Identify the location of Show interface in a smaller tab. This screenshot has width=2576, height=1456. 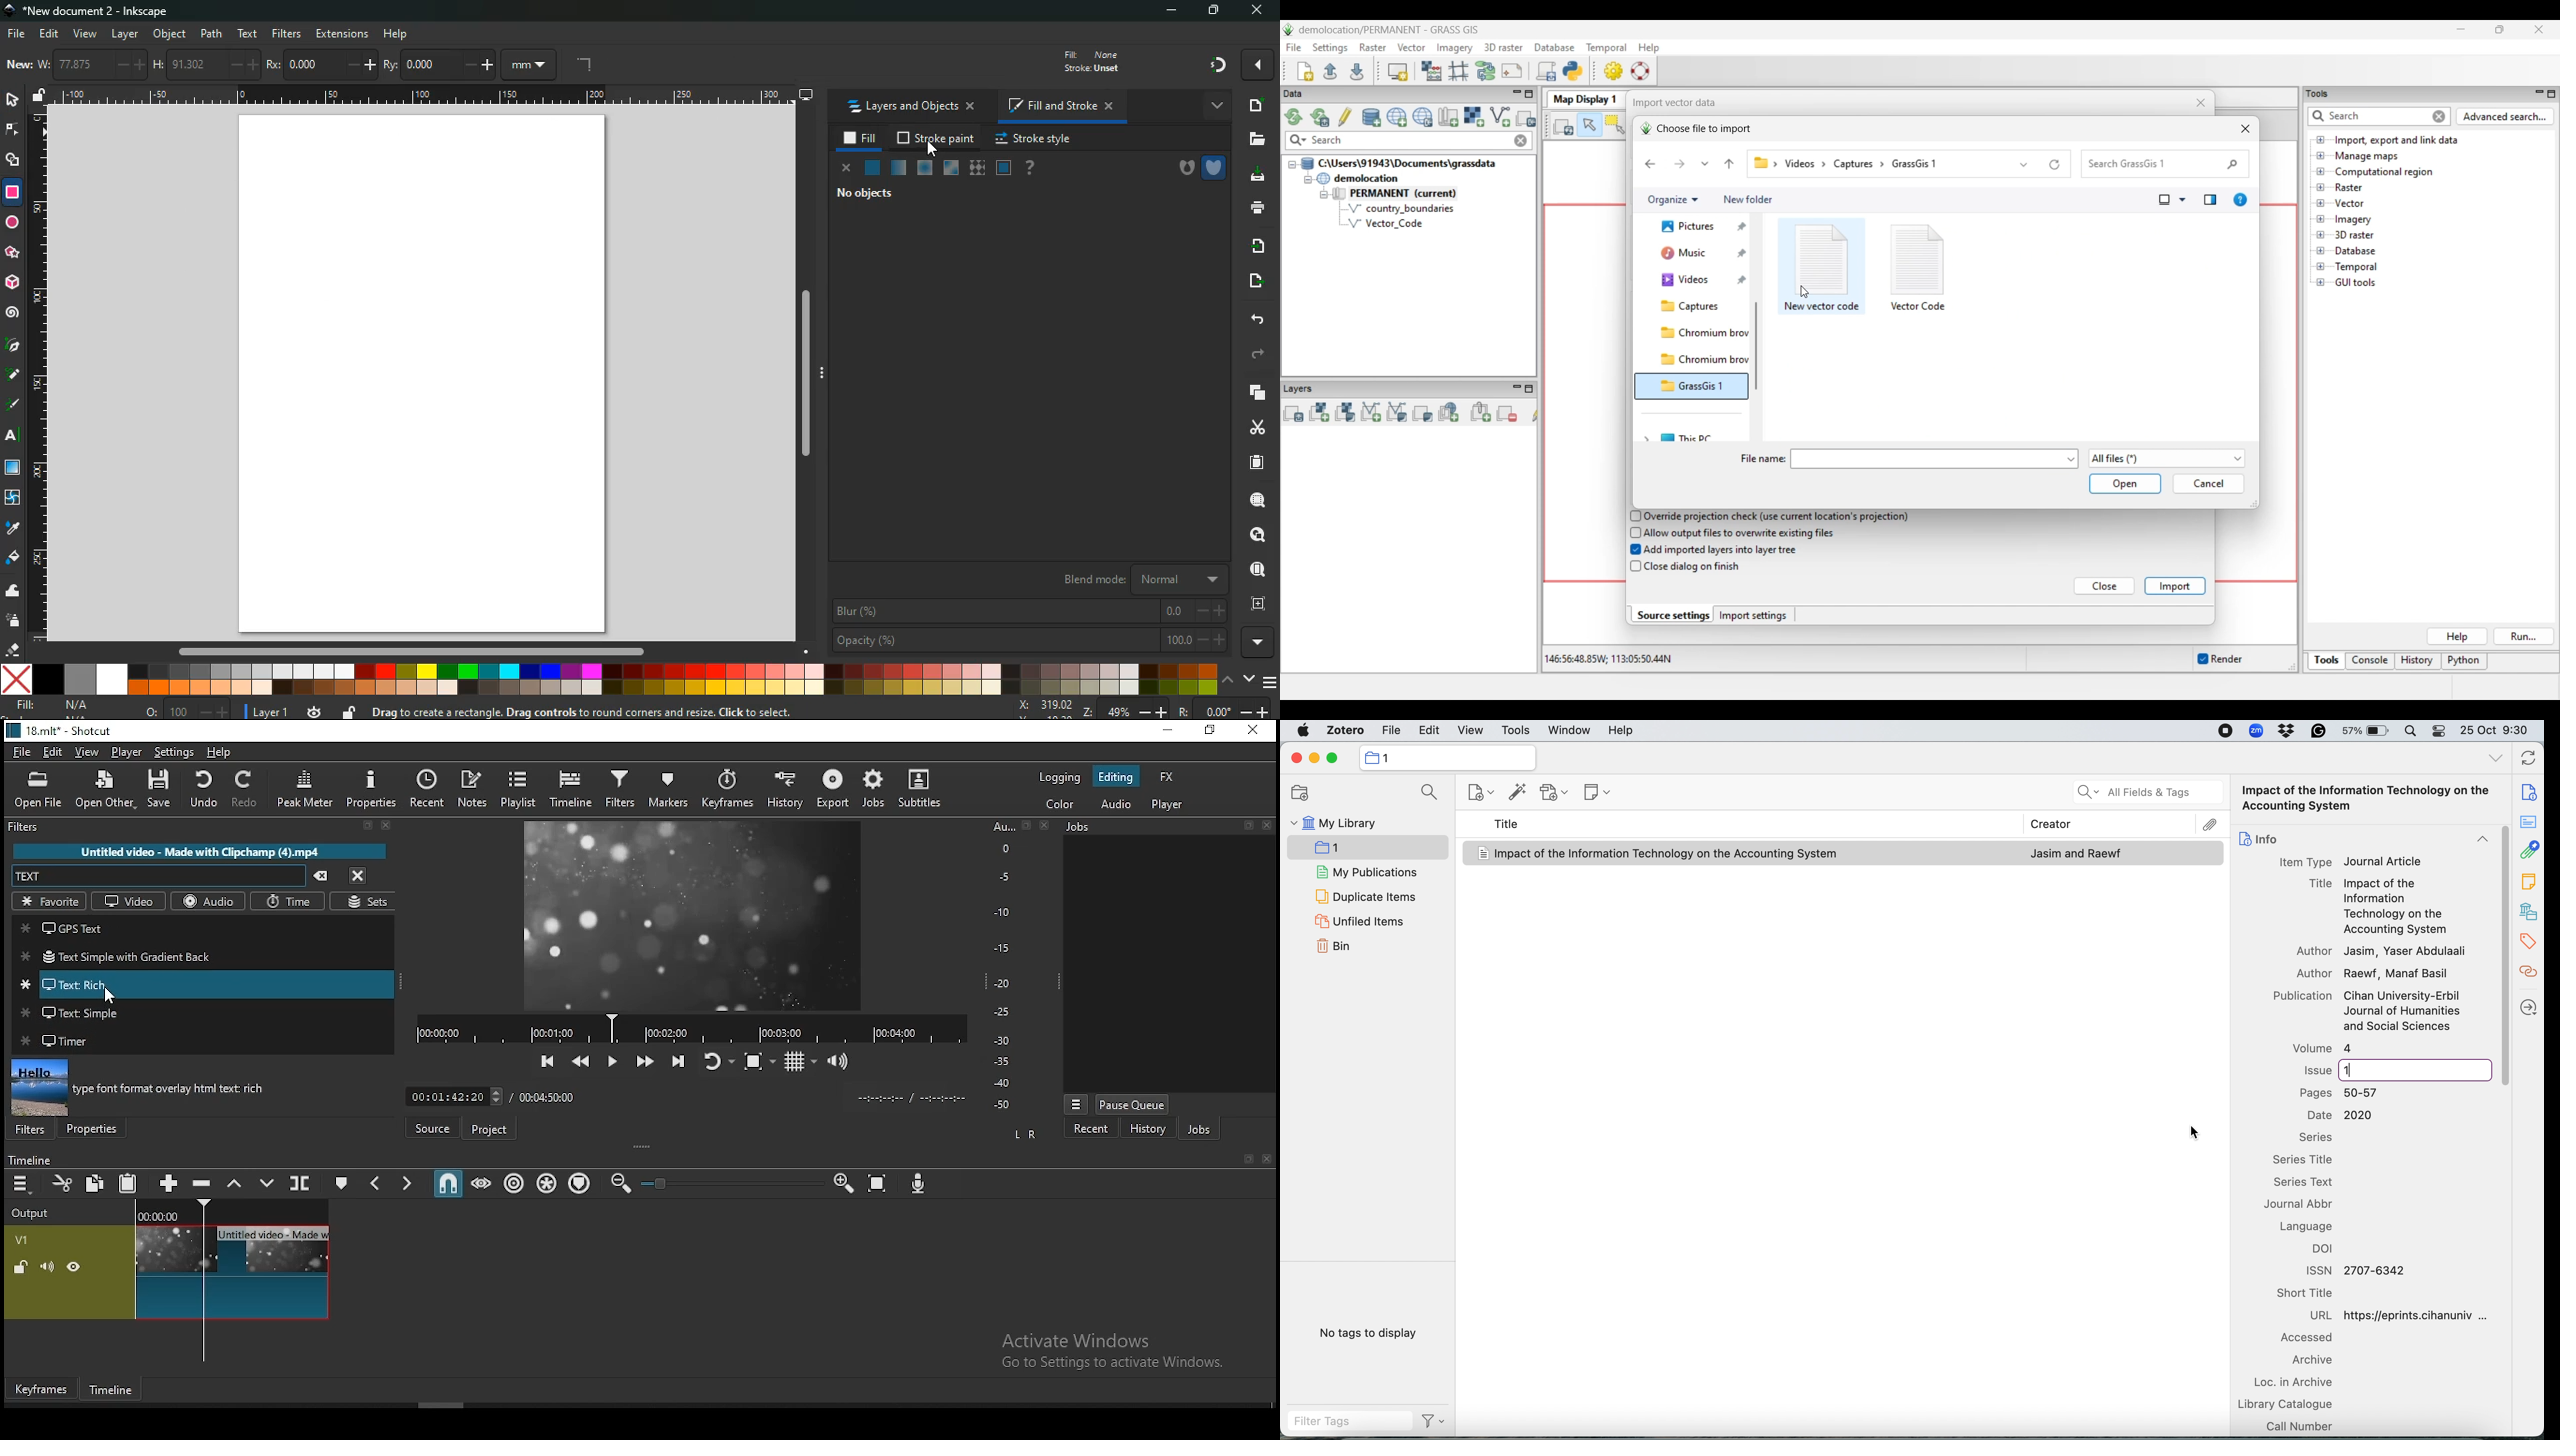
(2499, 29).